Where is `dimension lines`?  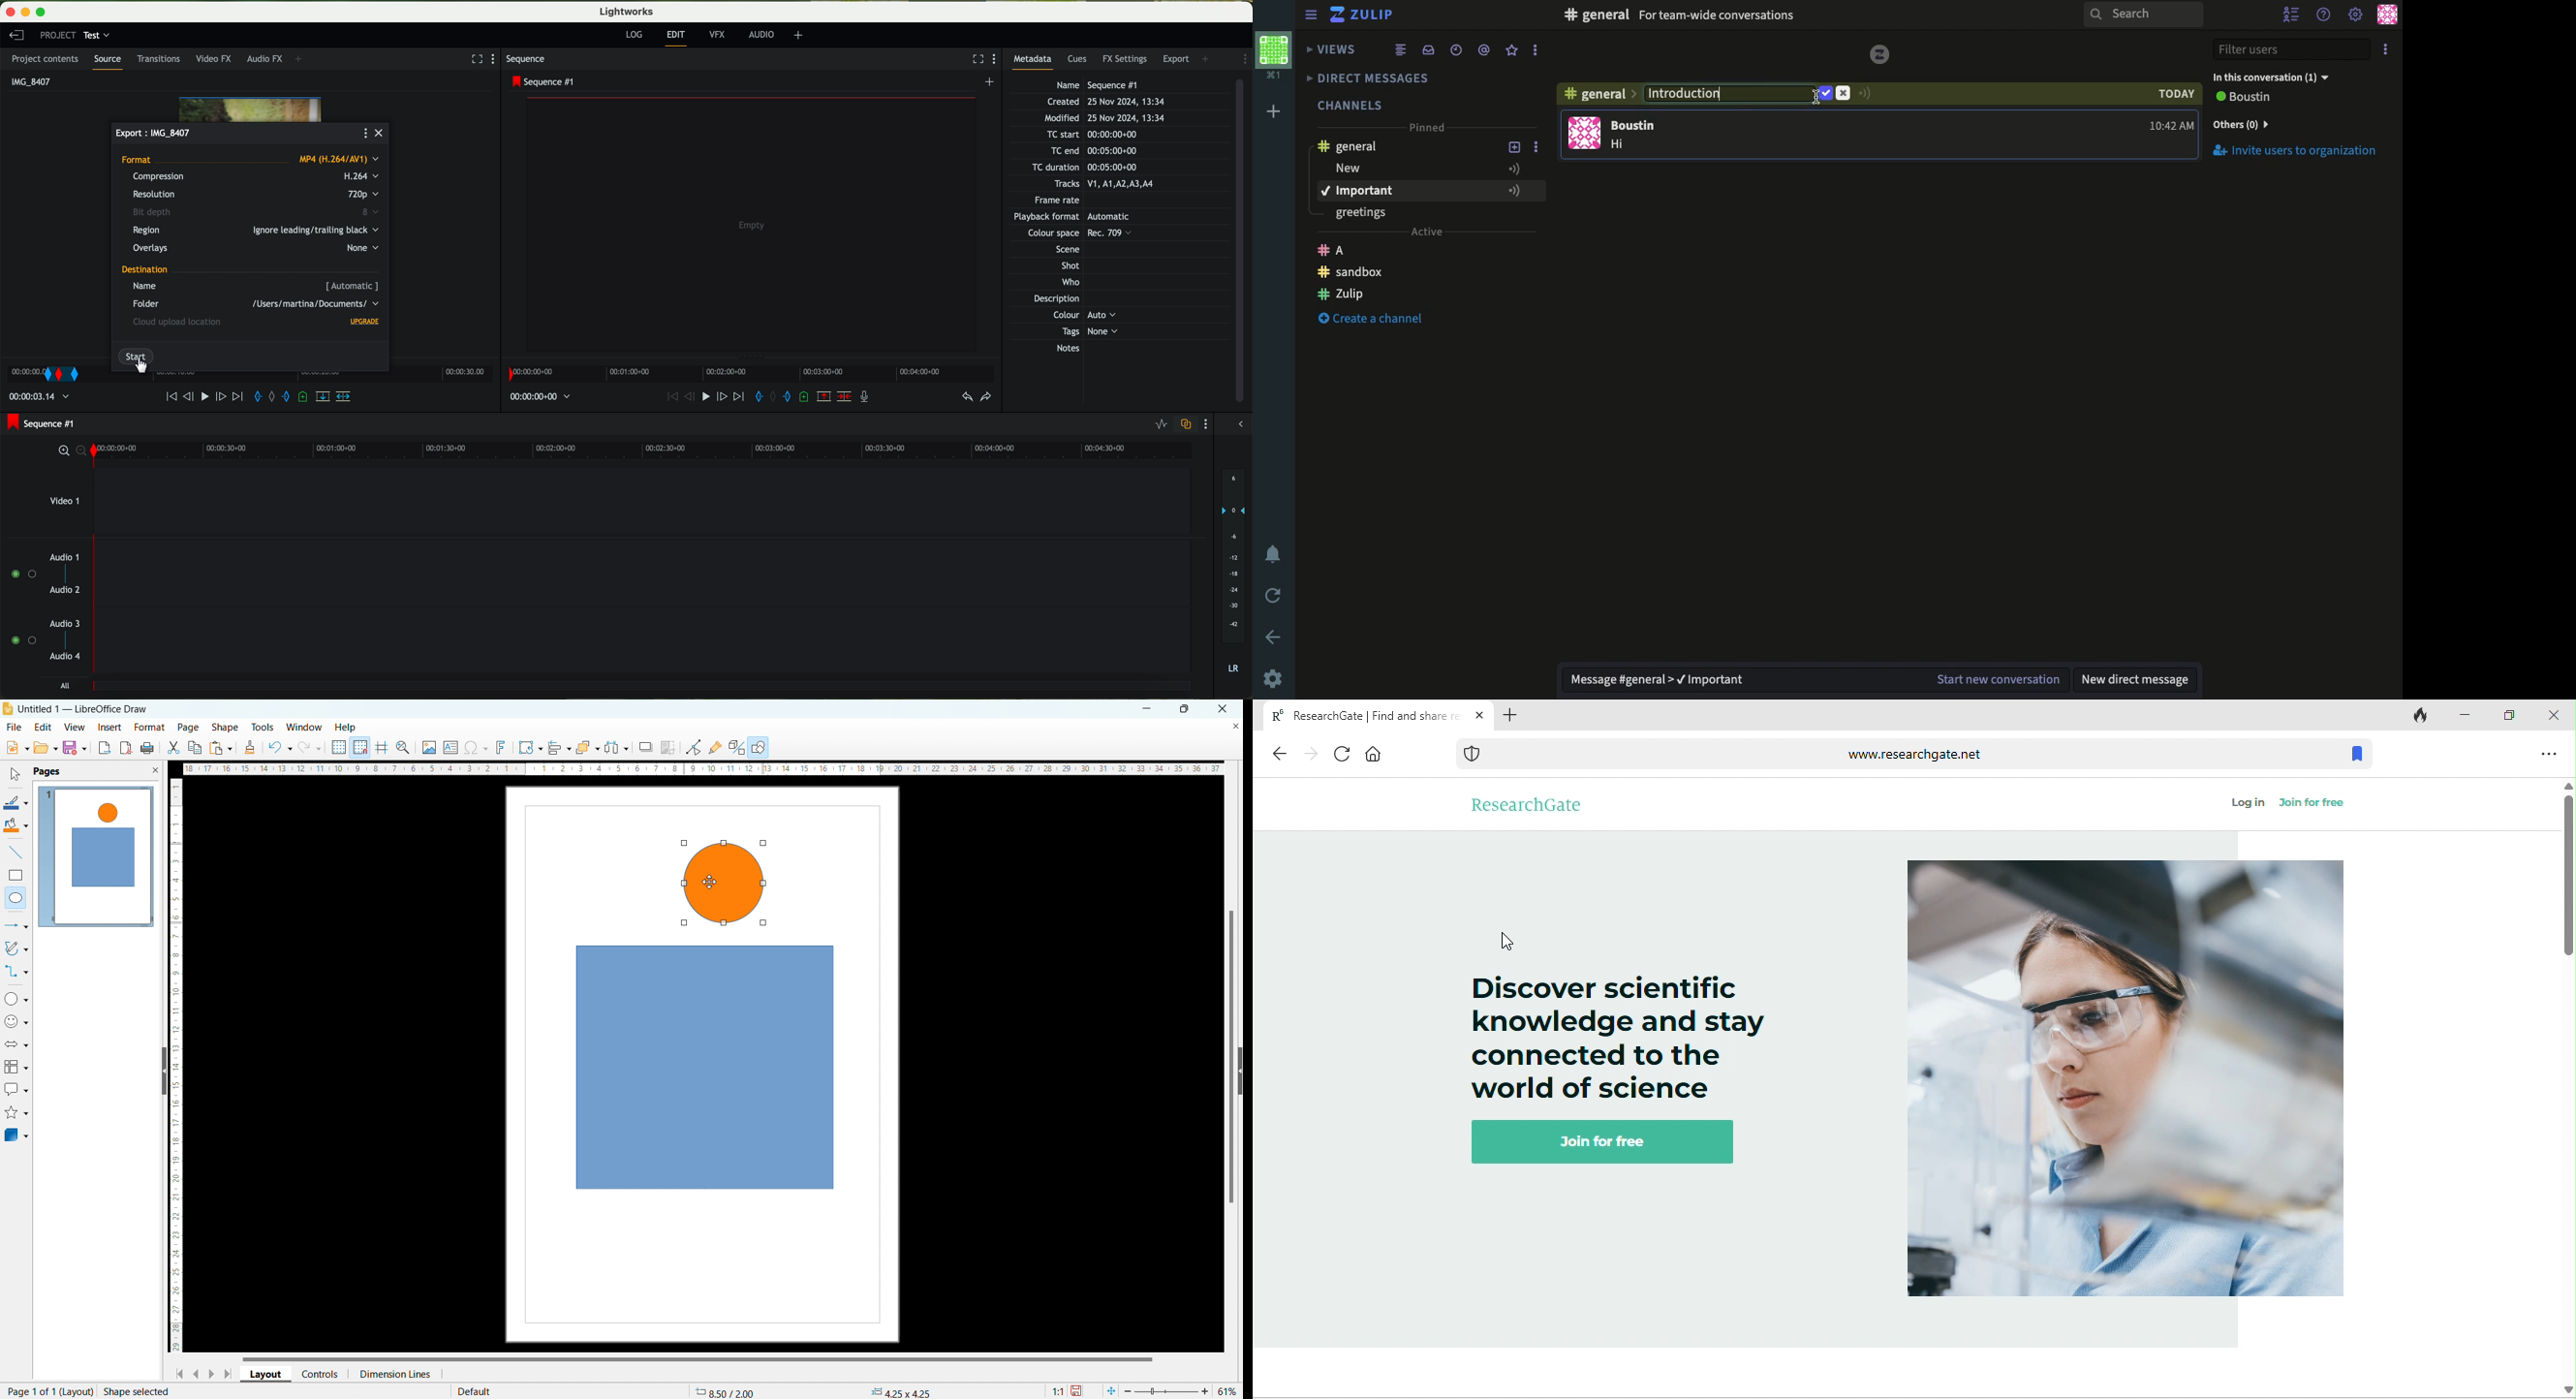
dimension lines is located at coordinates (394, 1374).